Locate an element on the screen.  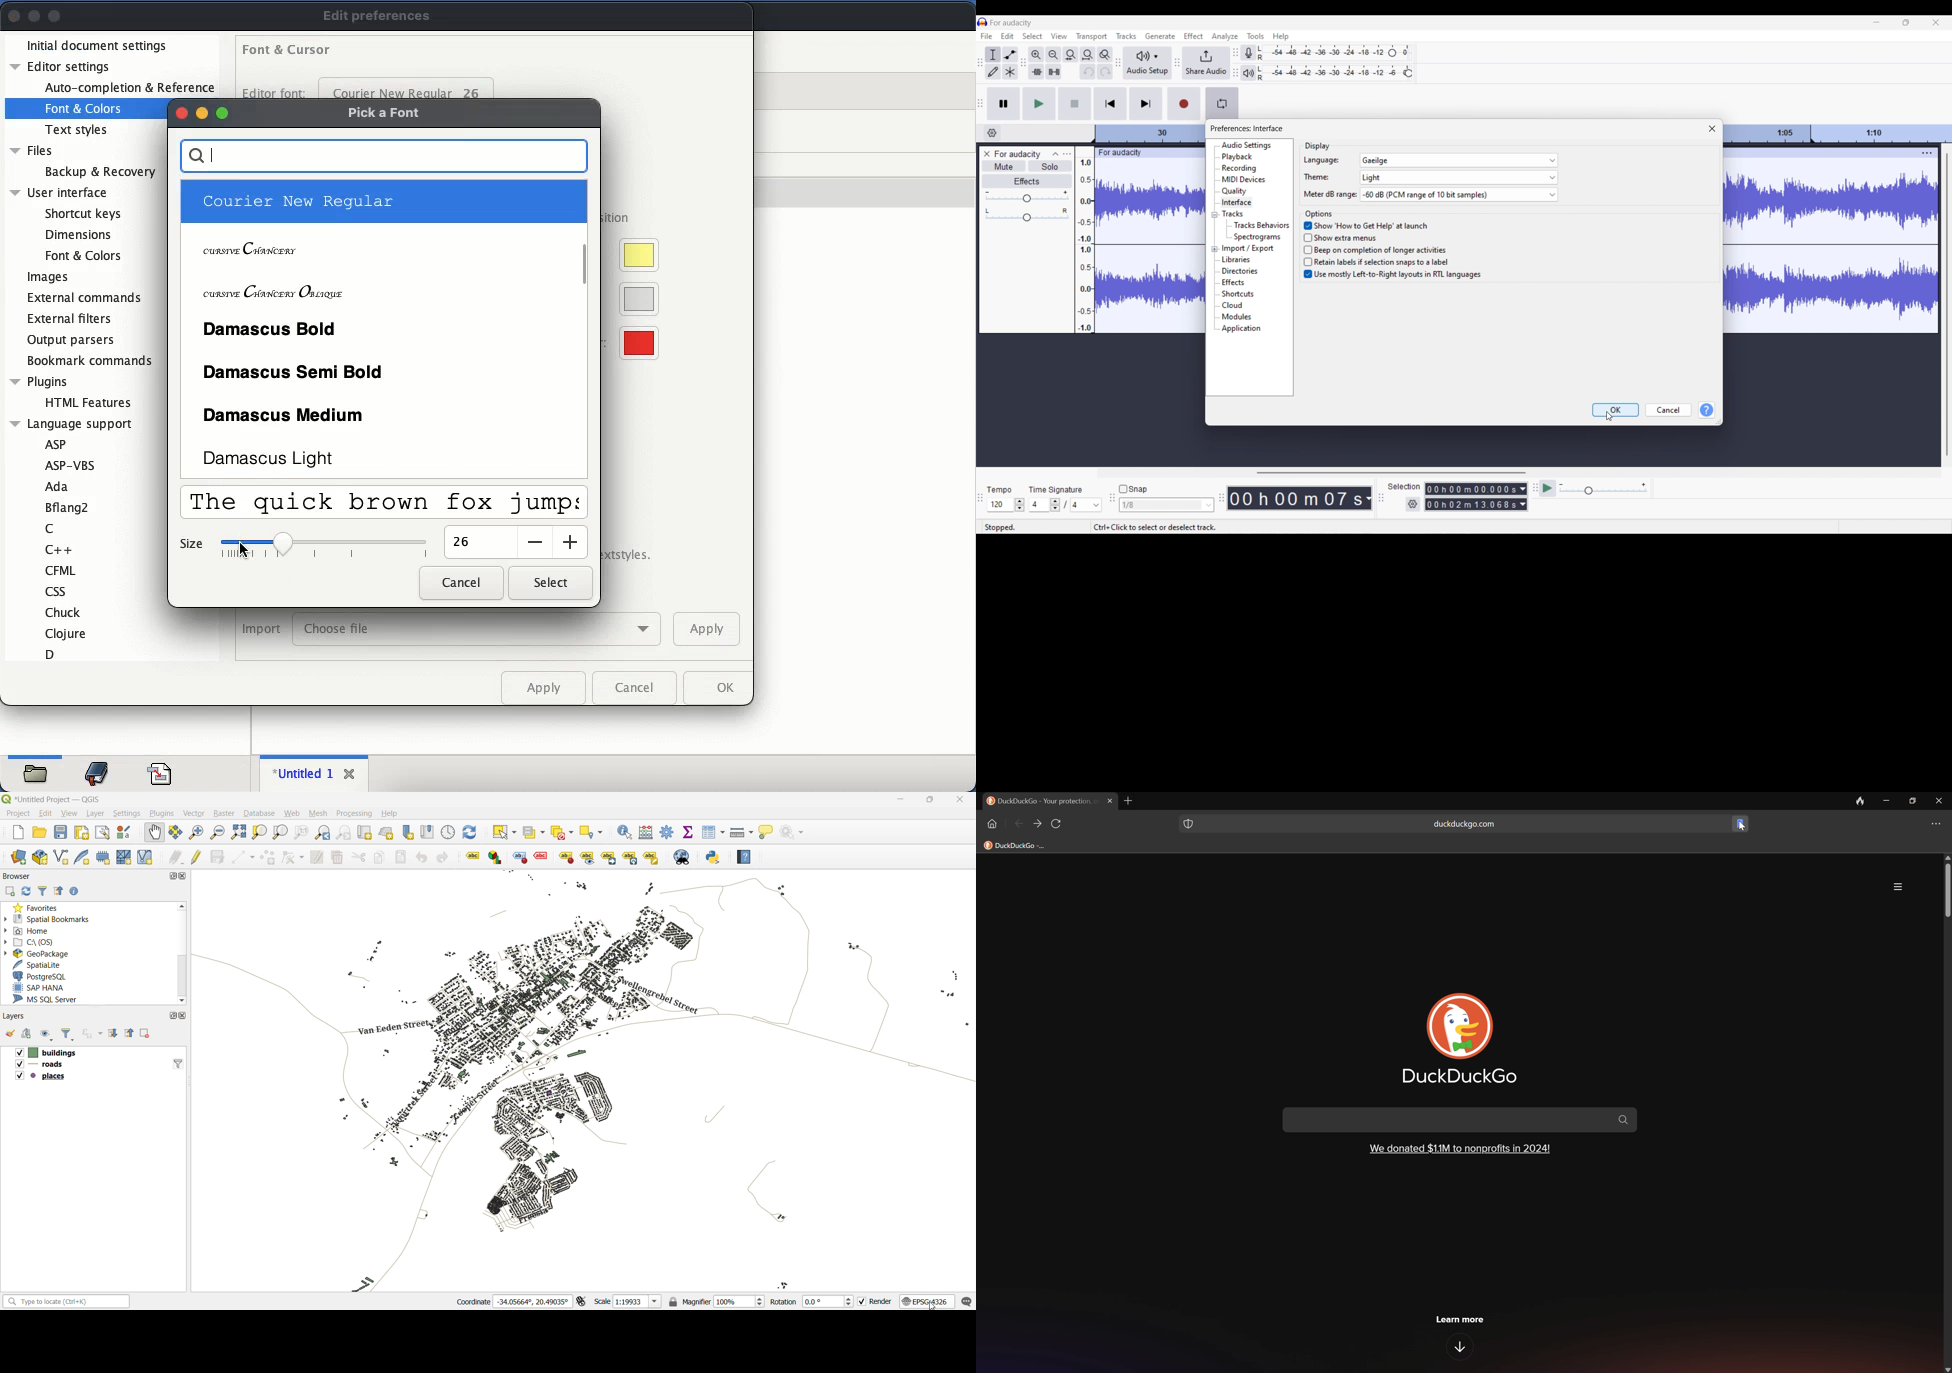
Close is located at coordinates (1713, 129).